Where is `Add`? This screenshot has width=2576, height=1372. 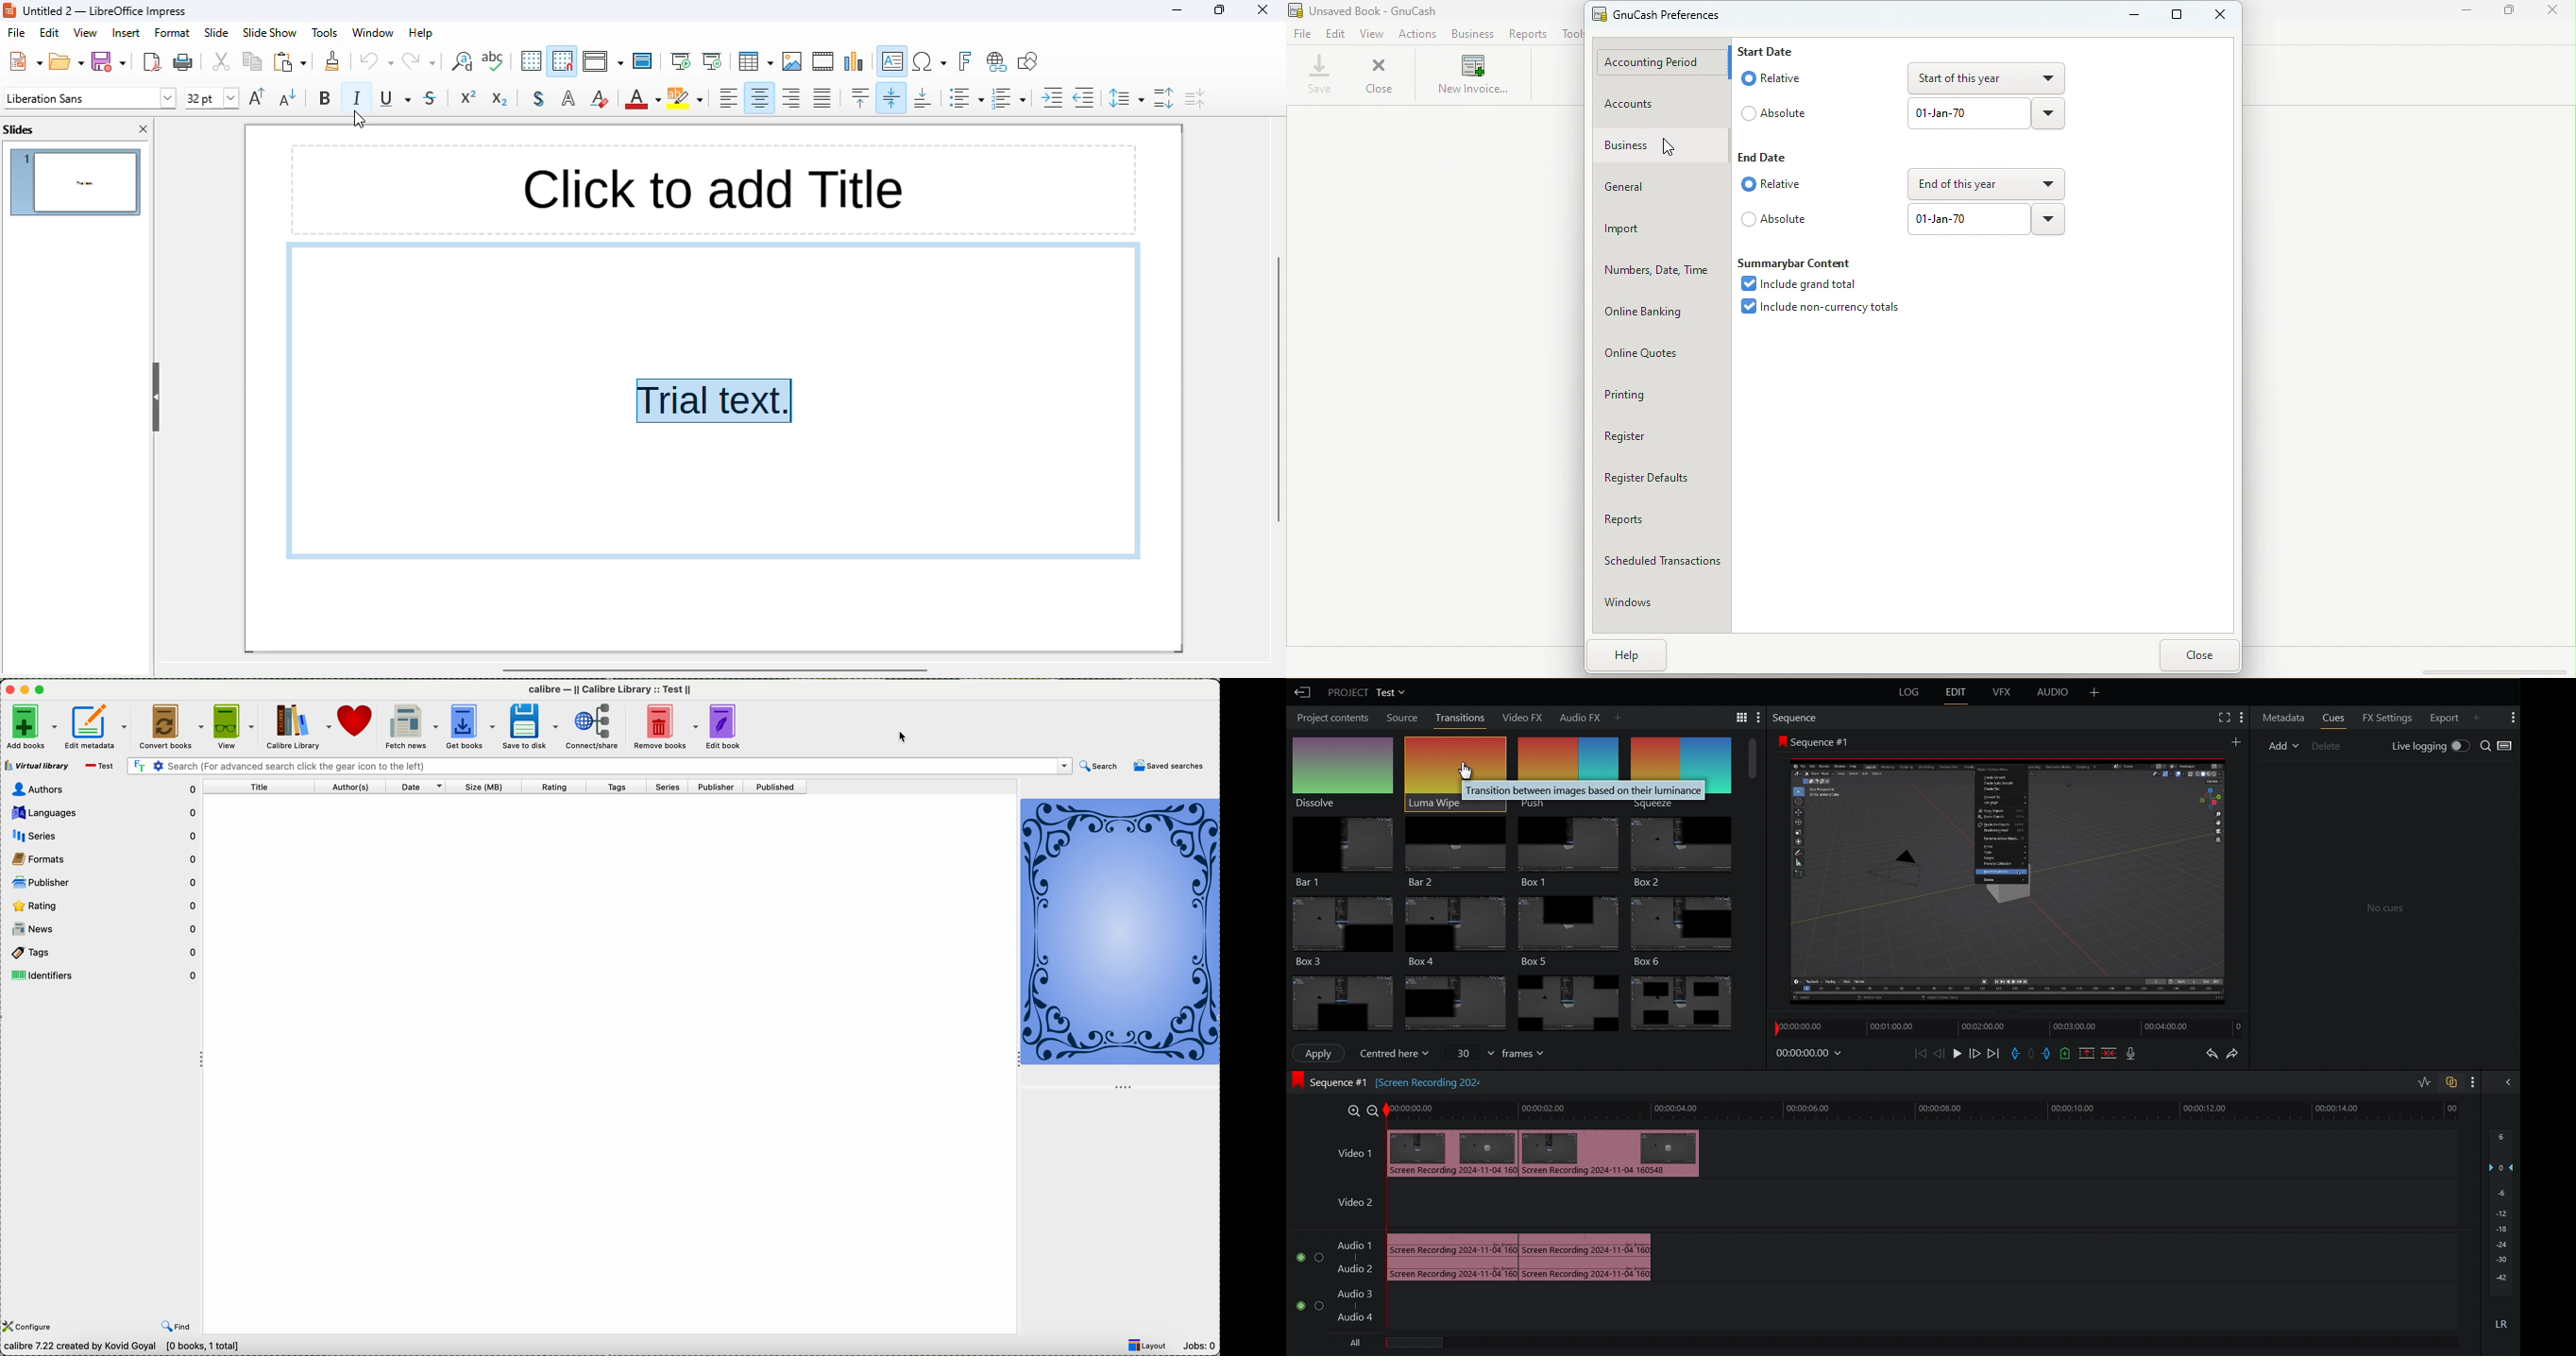 Add is located at coordinates (2237, 741).